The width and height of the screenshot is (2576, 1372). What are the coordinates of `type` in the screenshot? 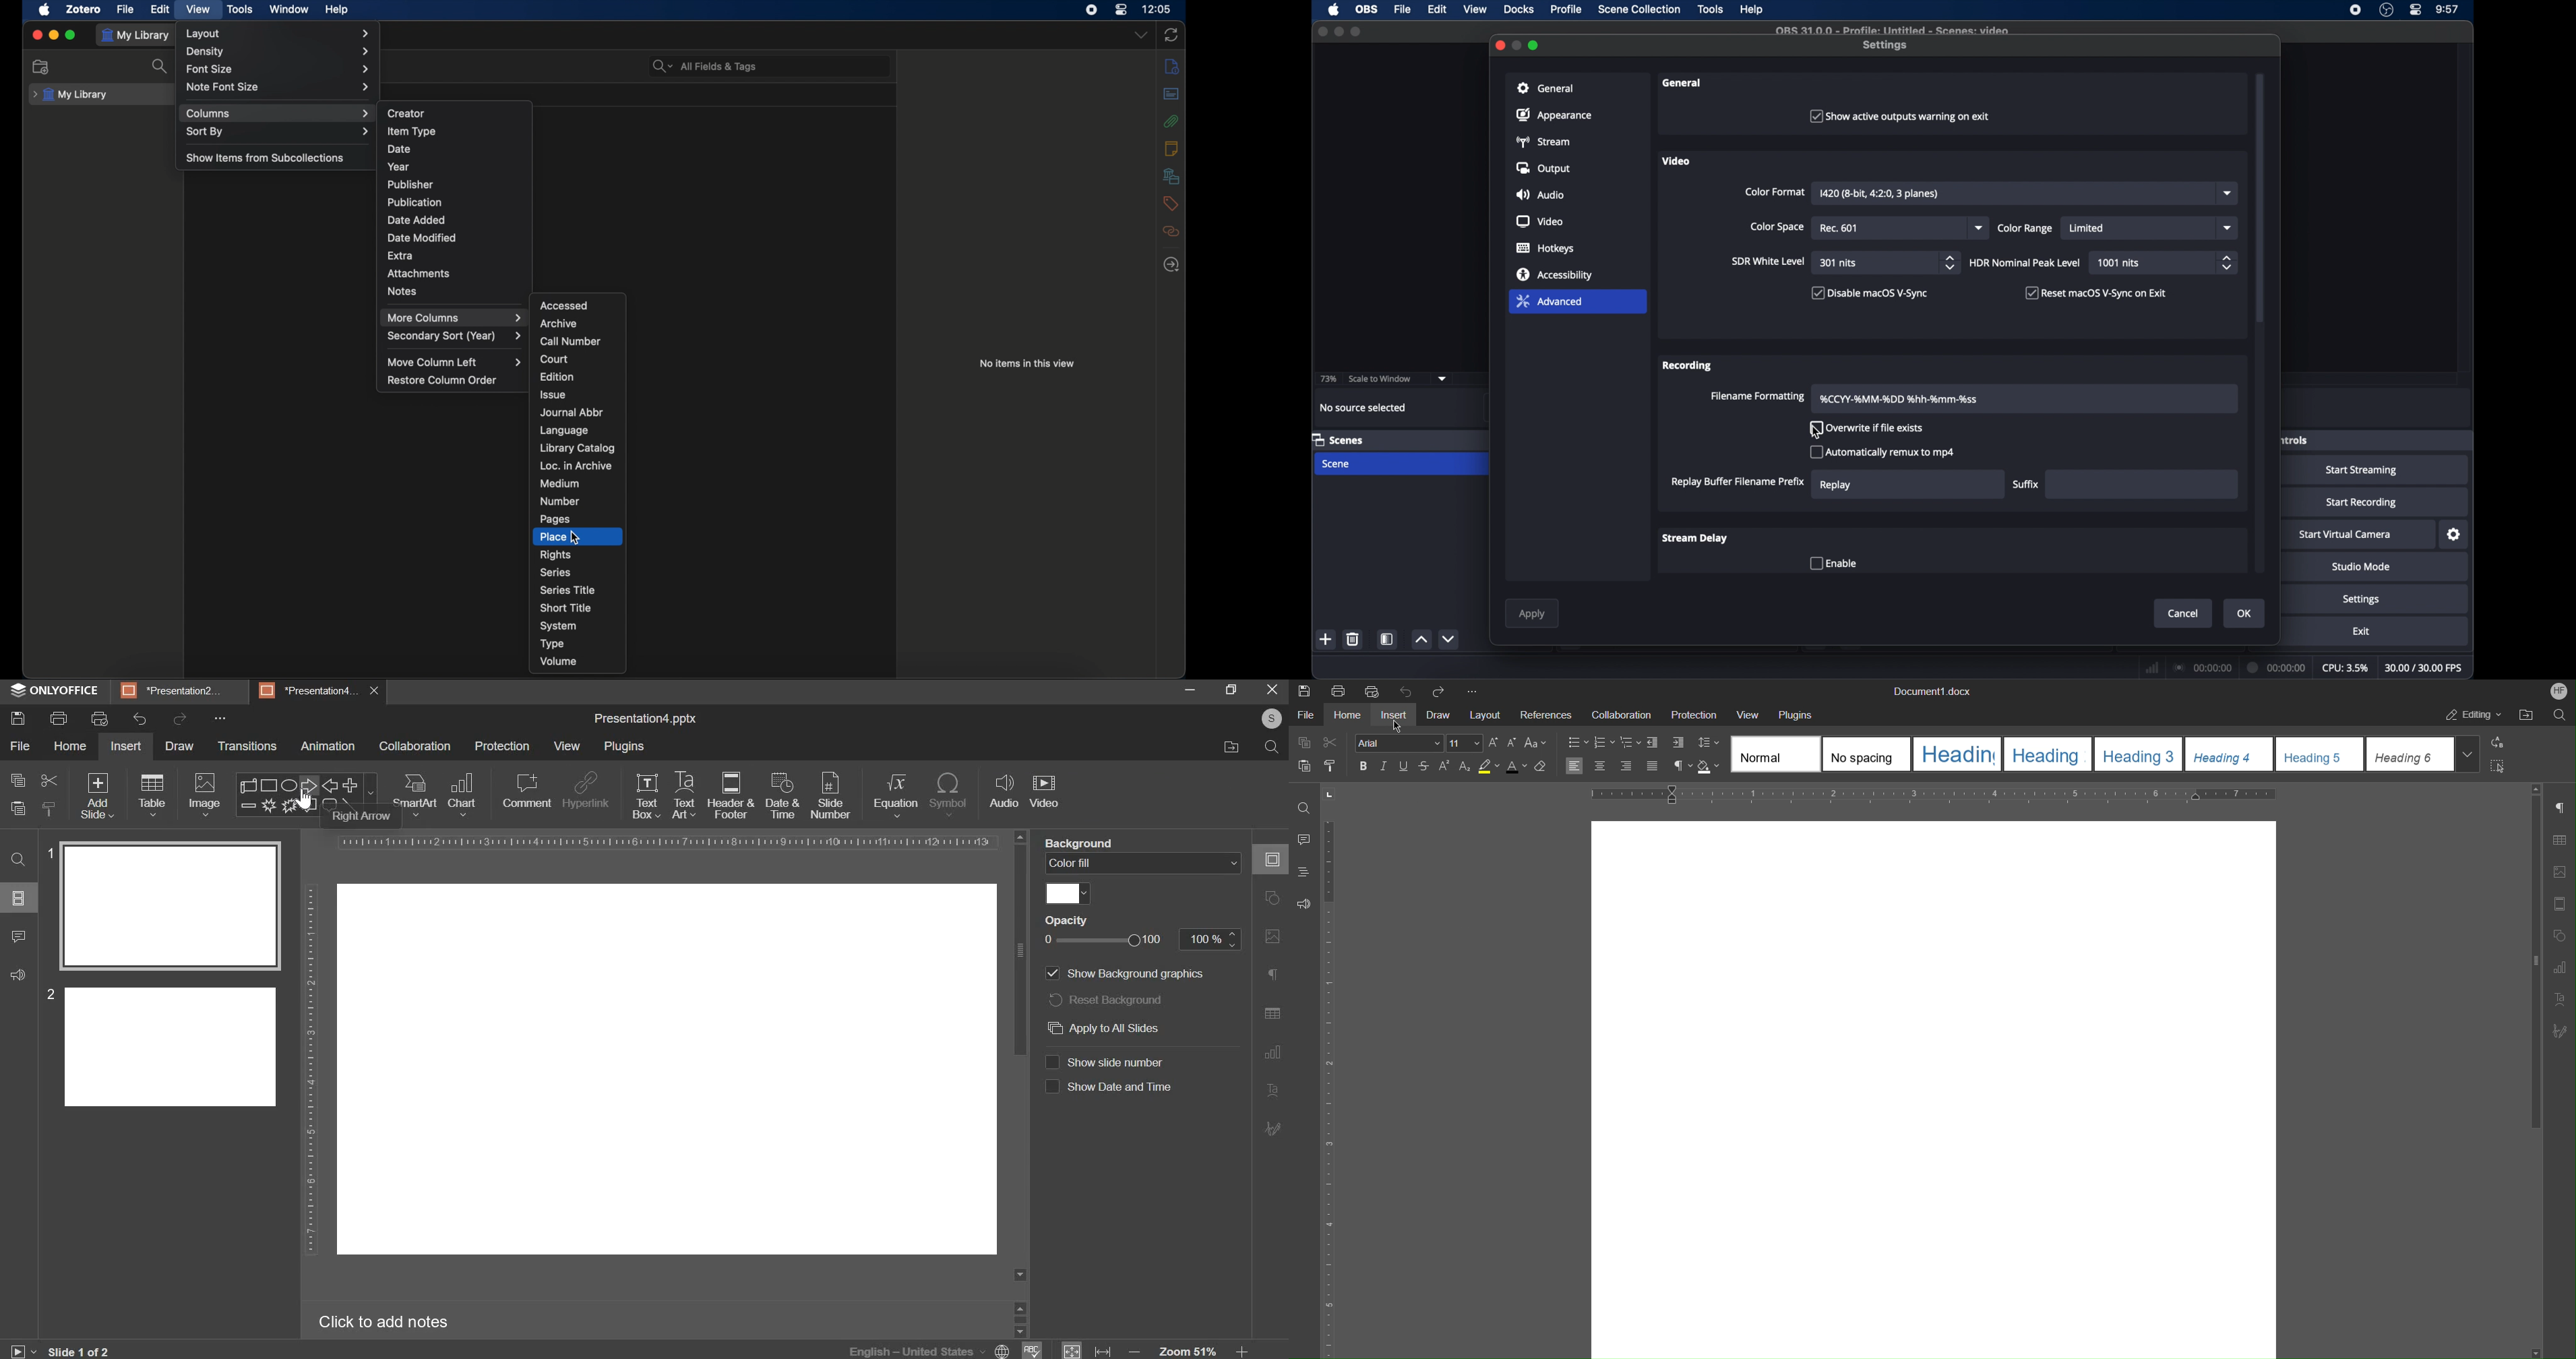 It's located at (552, 644).